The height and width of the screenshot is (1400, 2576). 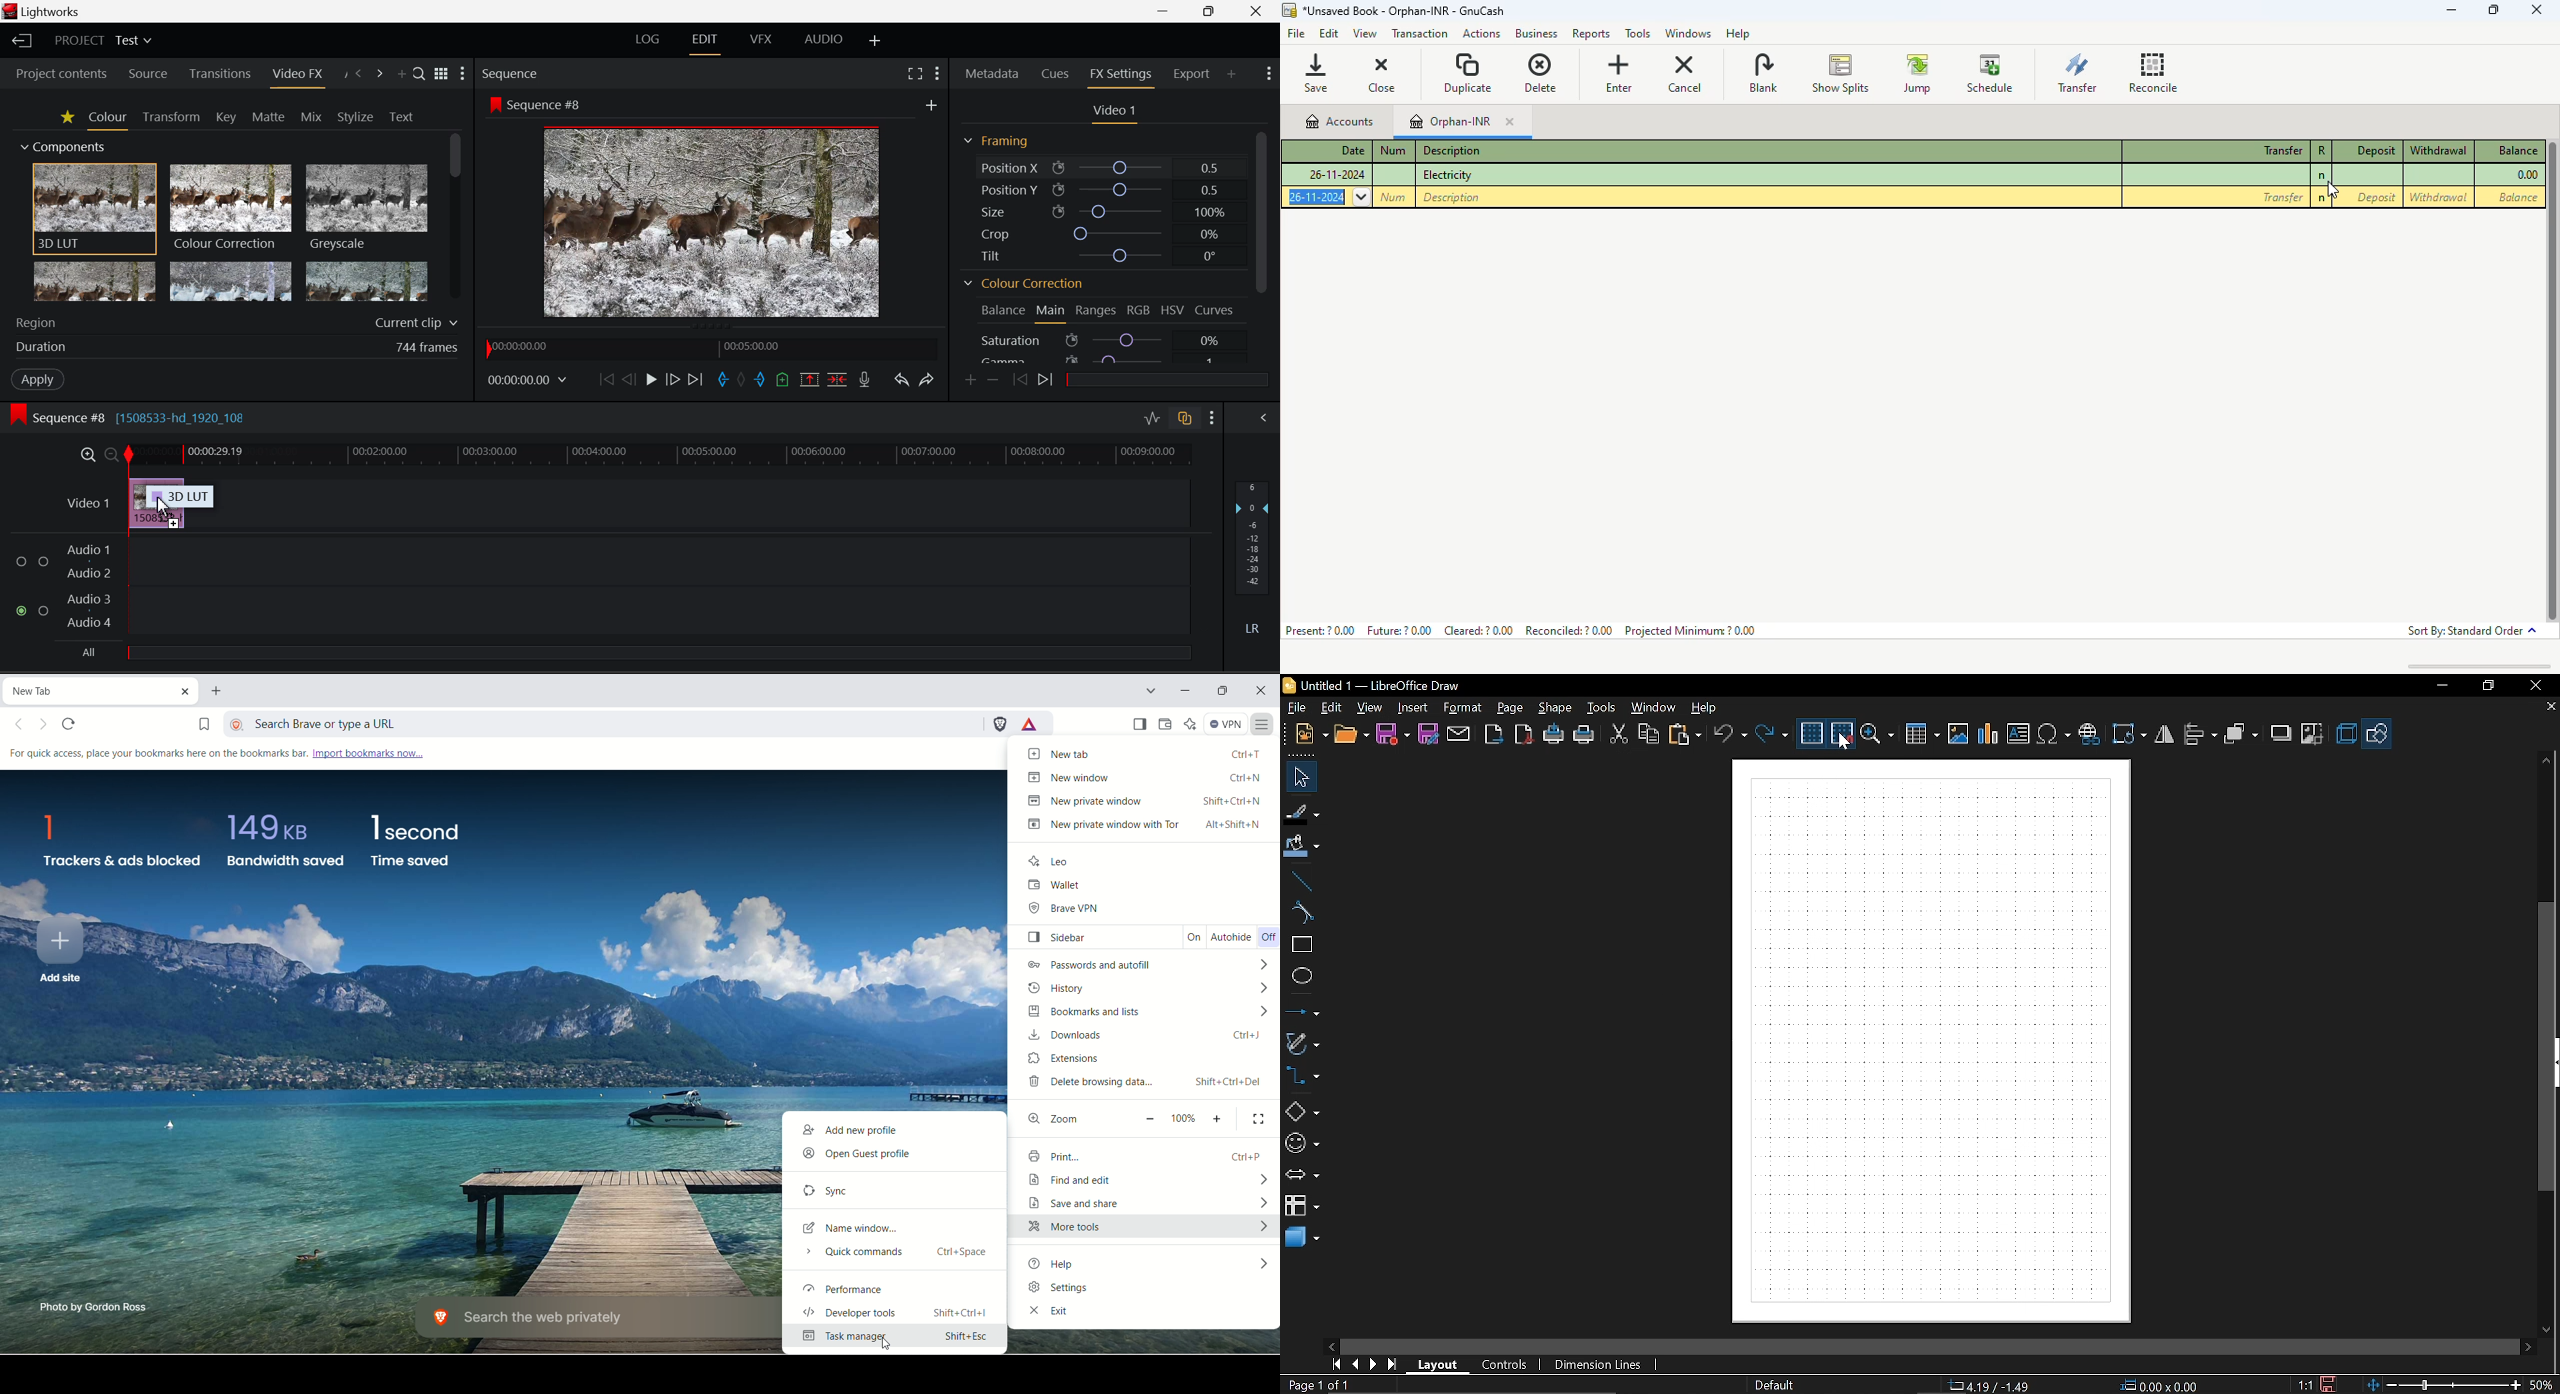 What do you see at coordinates (2322, 200) in the screenshot?
I see `not cleared` at bounding box center [2322, 200].